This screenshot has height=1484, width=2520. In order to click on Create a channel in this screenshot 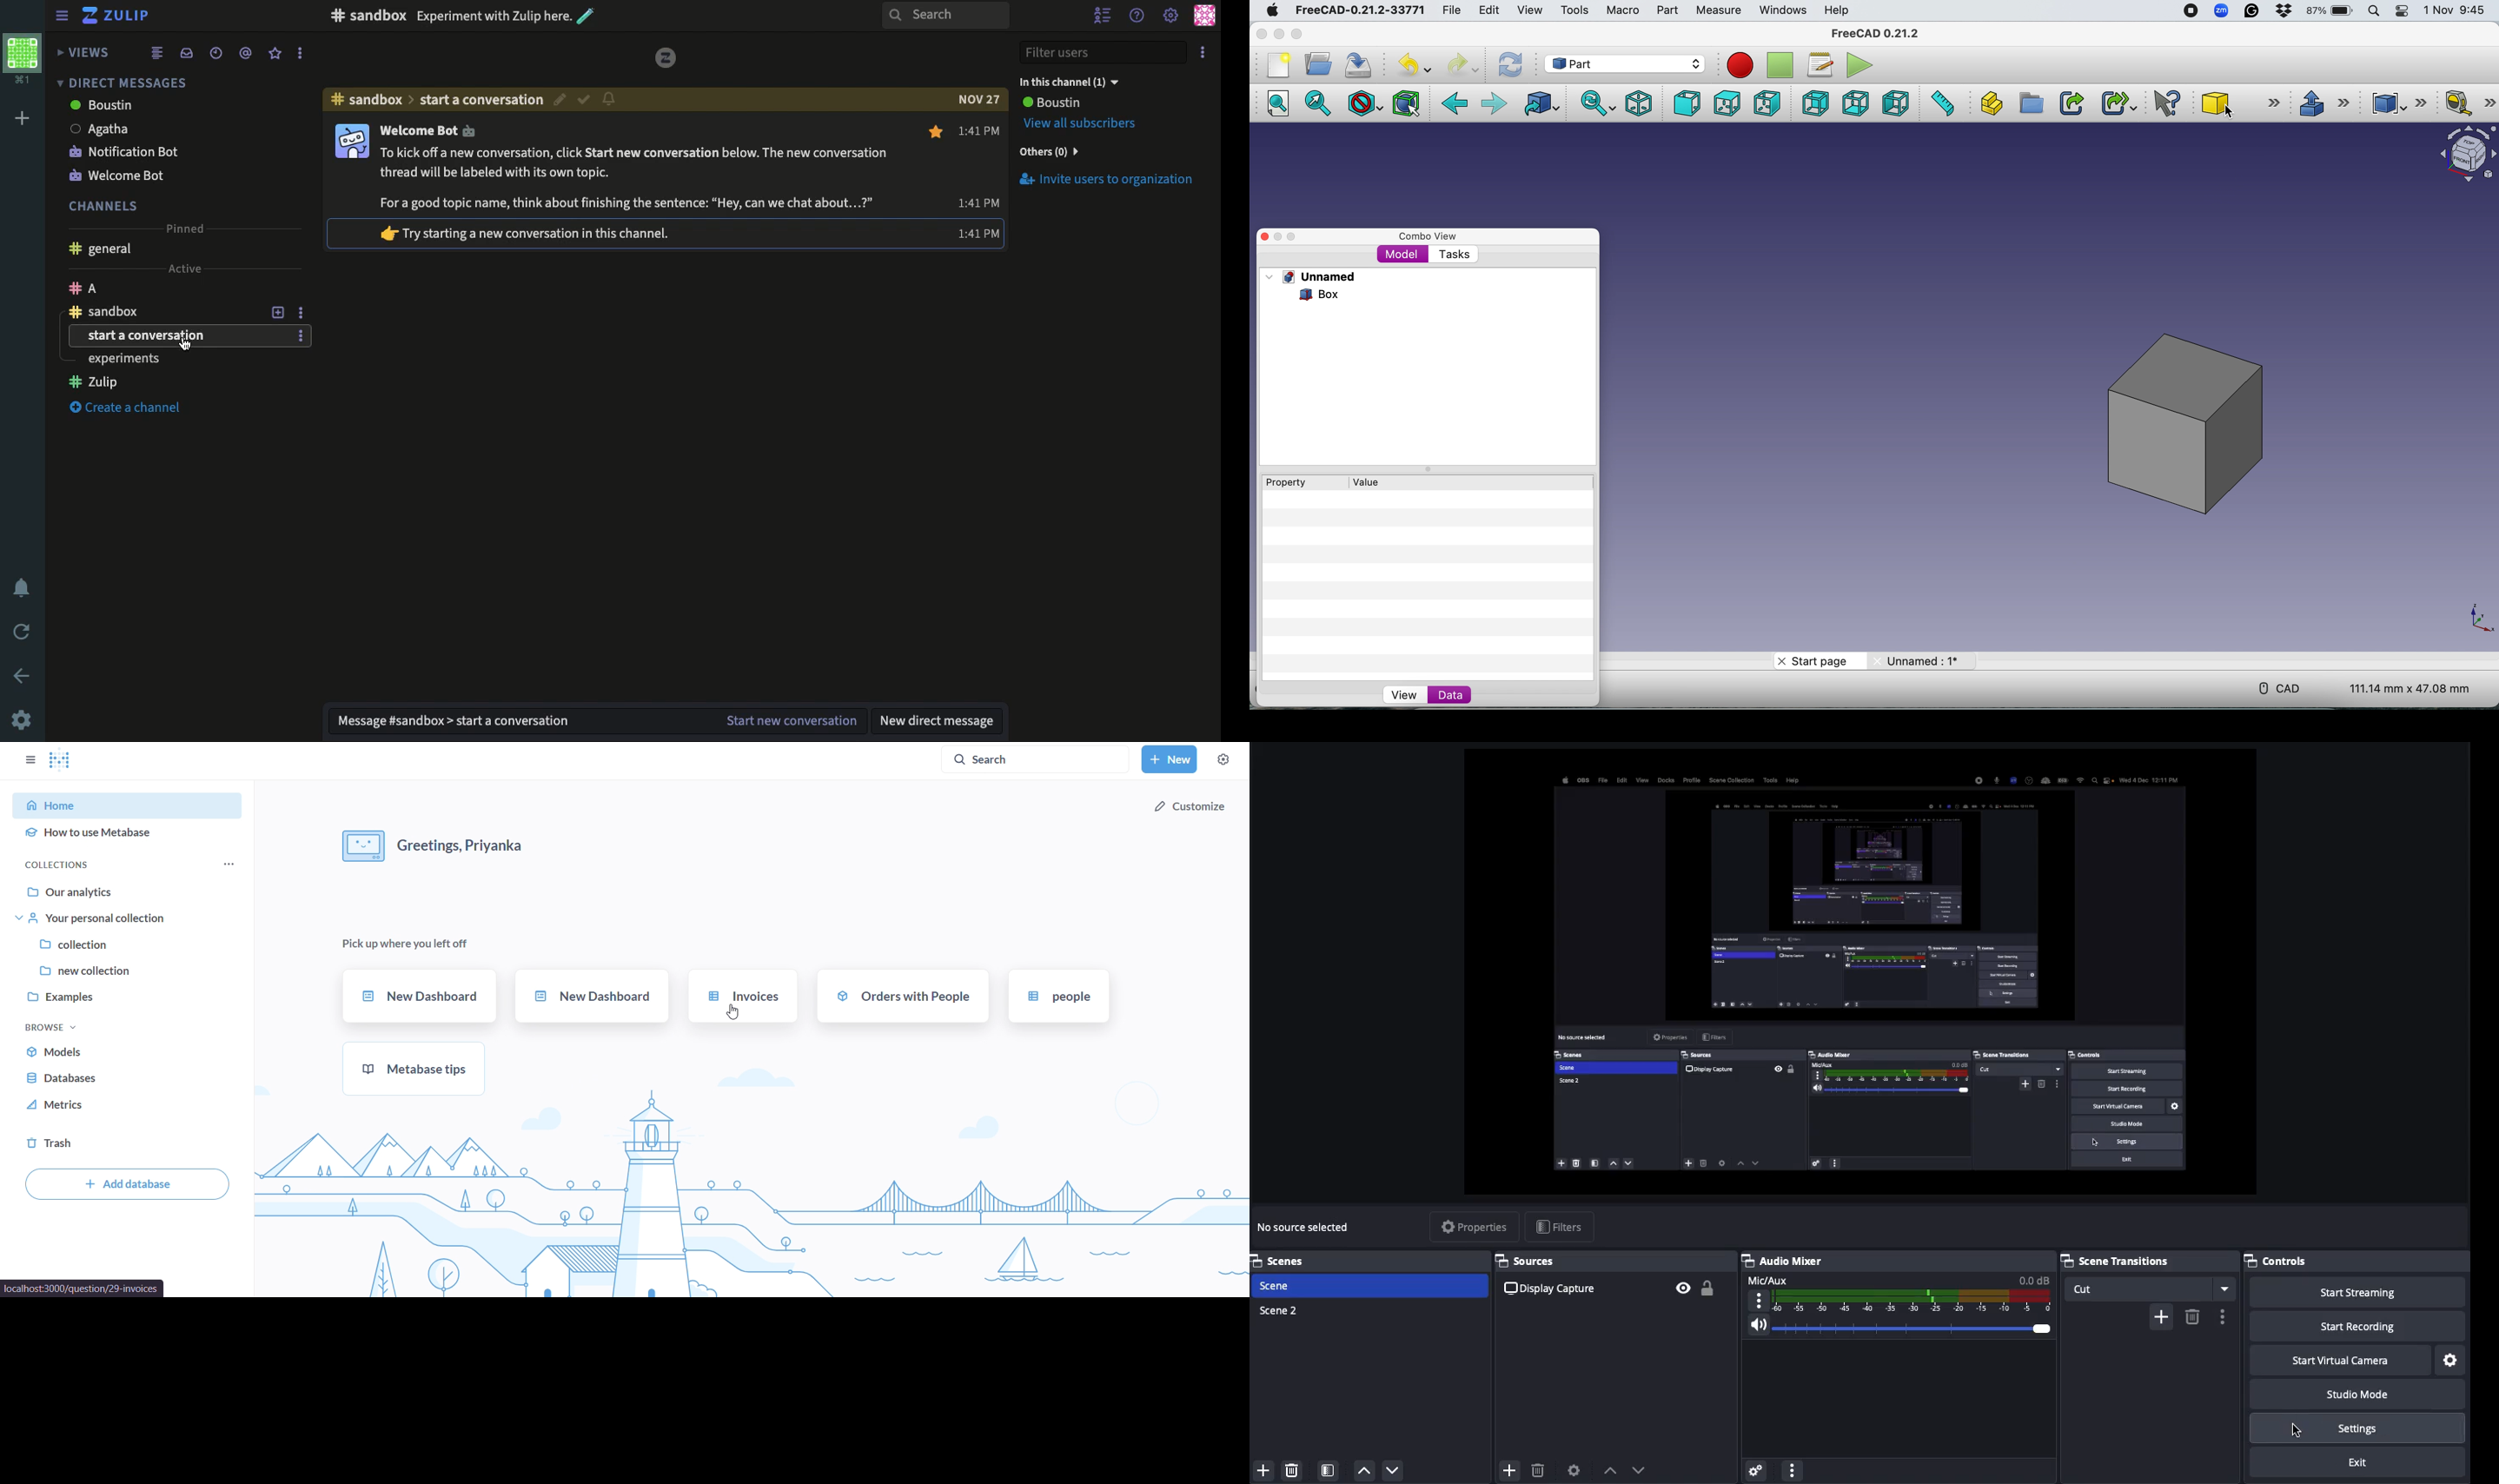, I will do `click(134, 409)`.